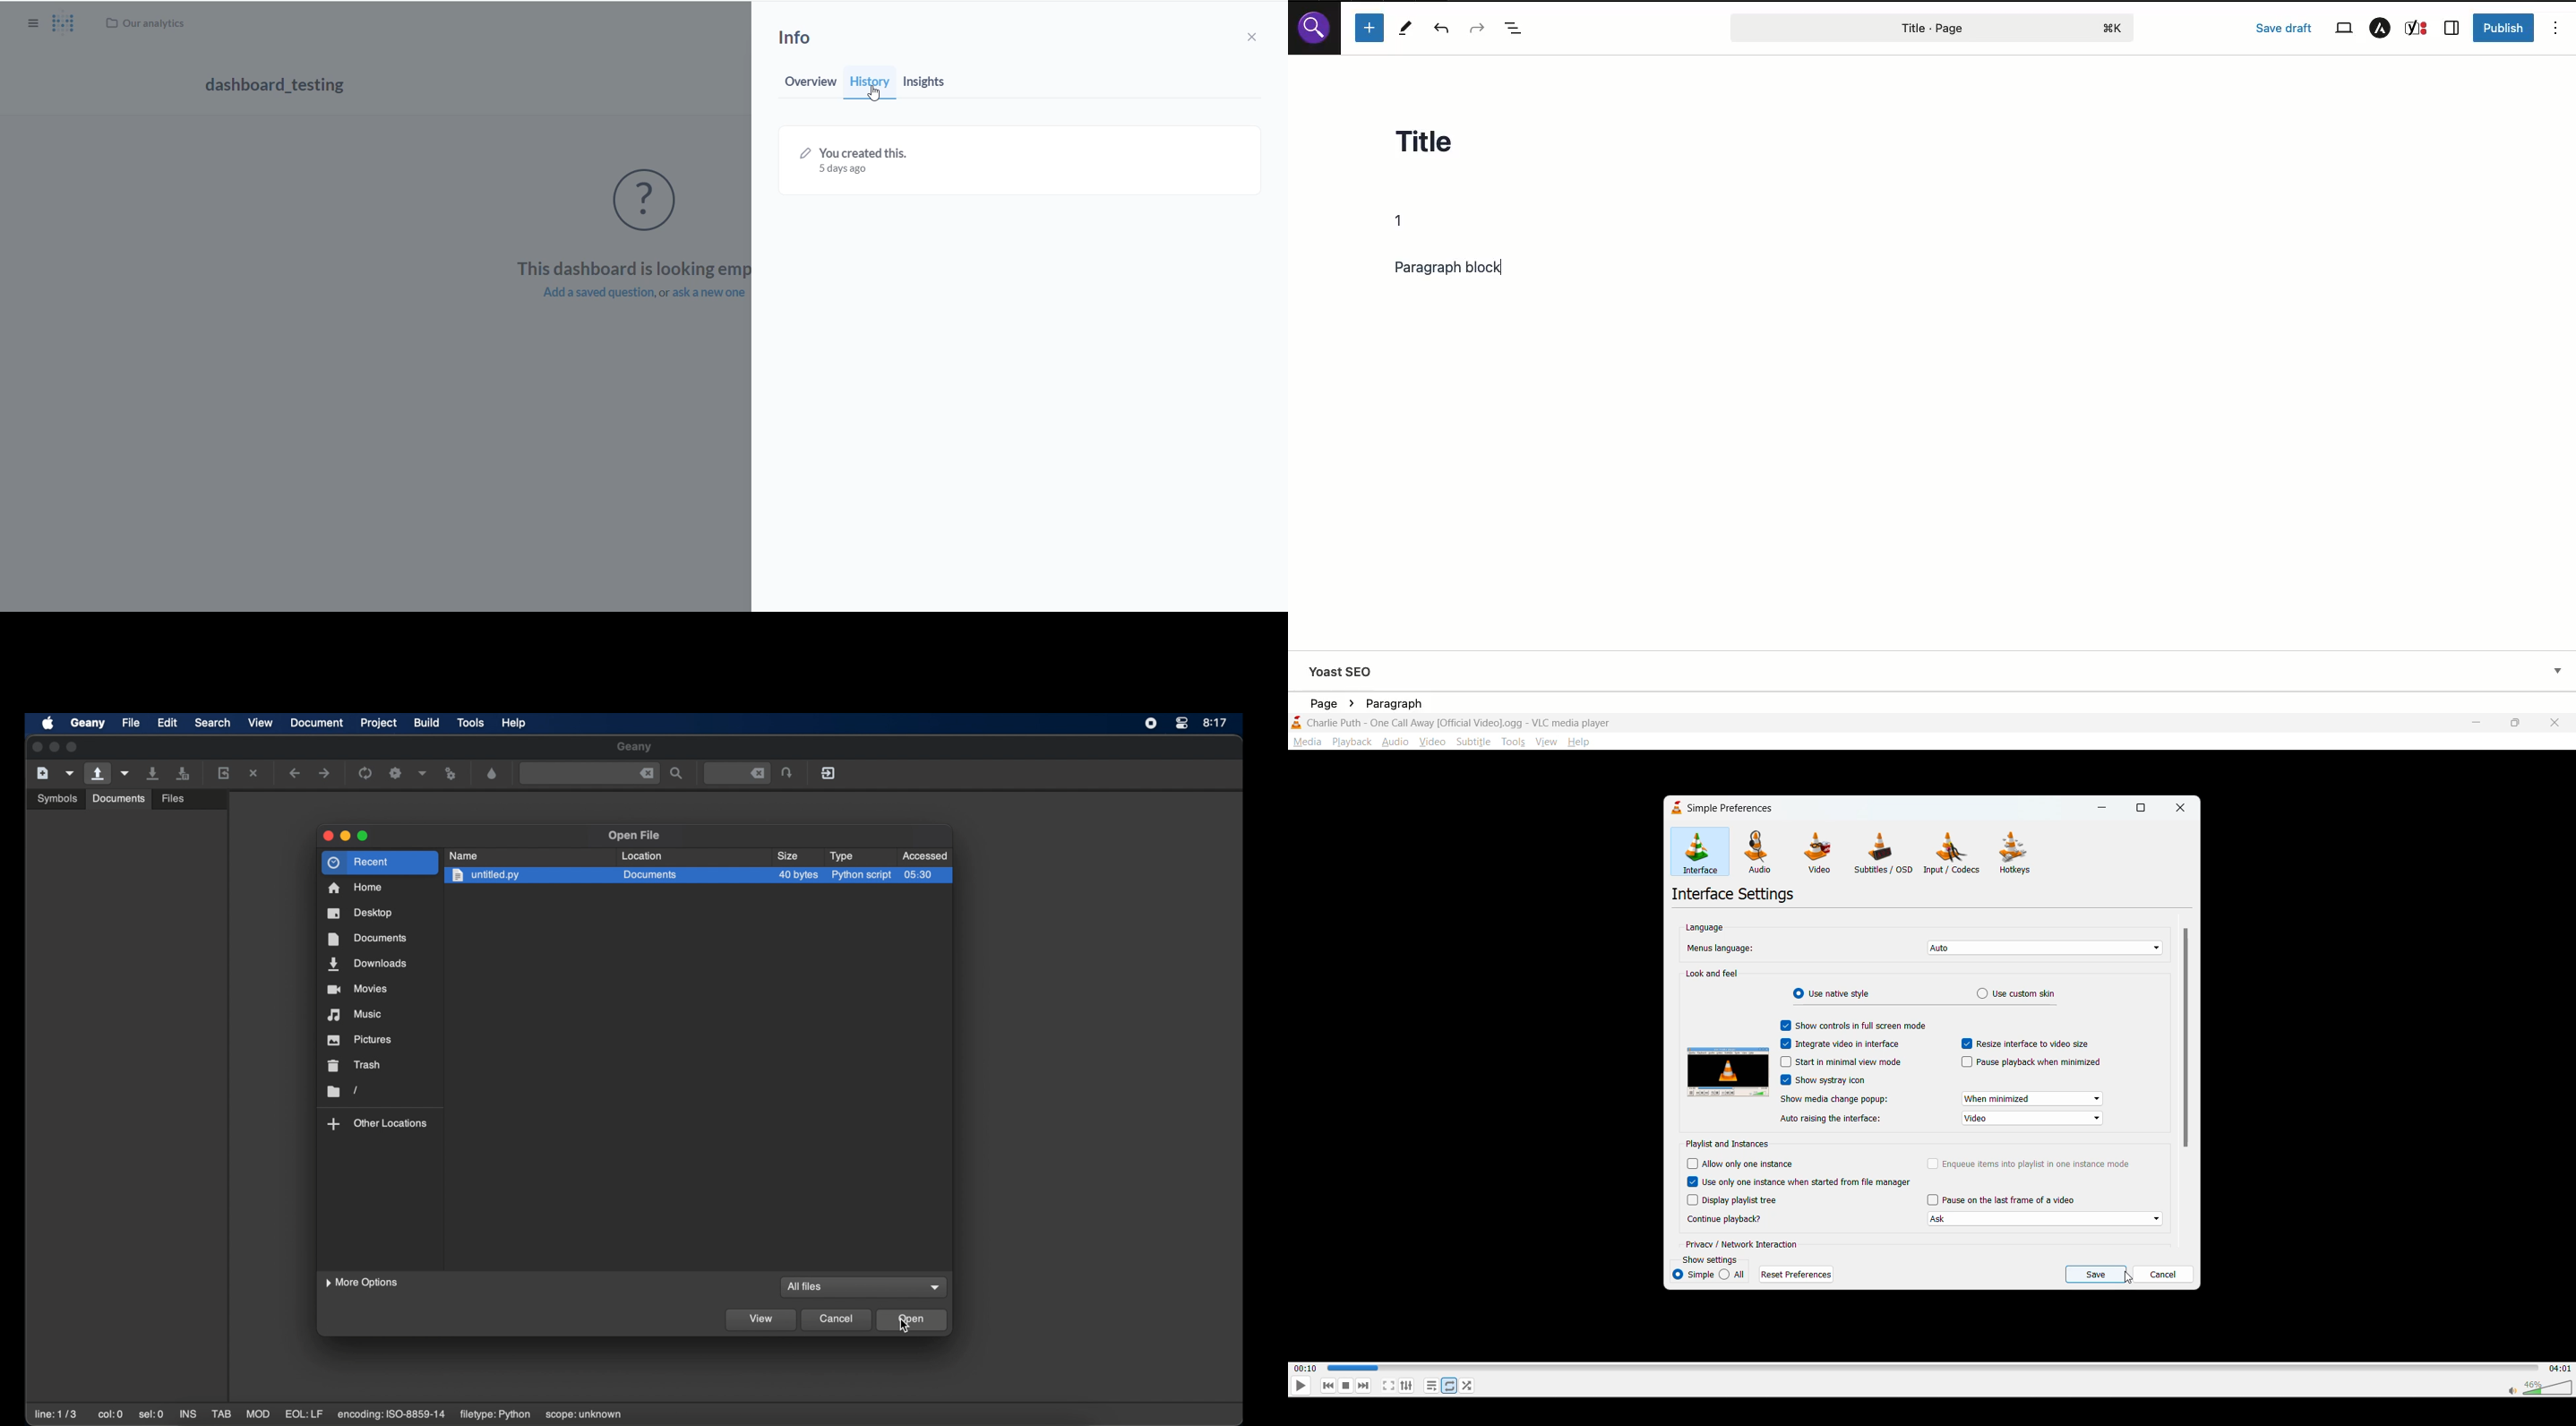  Describe the element at coordinates (2042, 1164) in the screenshot. I see `enqueue items` at that location.